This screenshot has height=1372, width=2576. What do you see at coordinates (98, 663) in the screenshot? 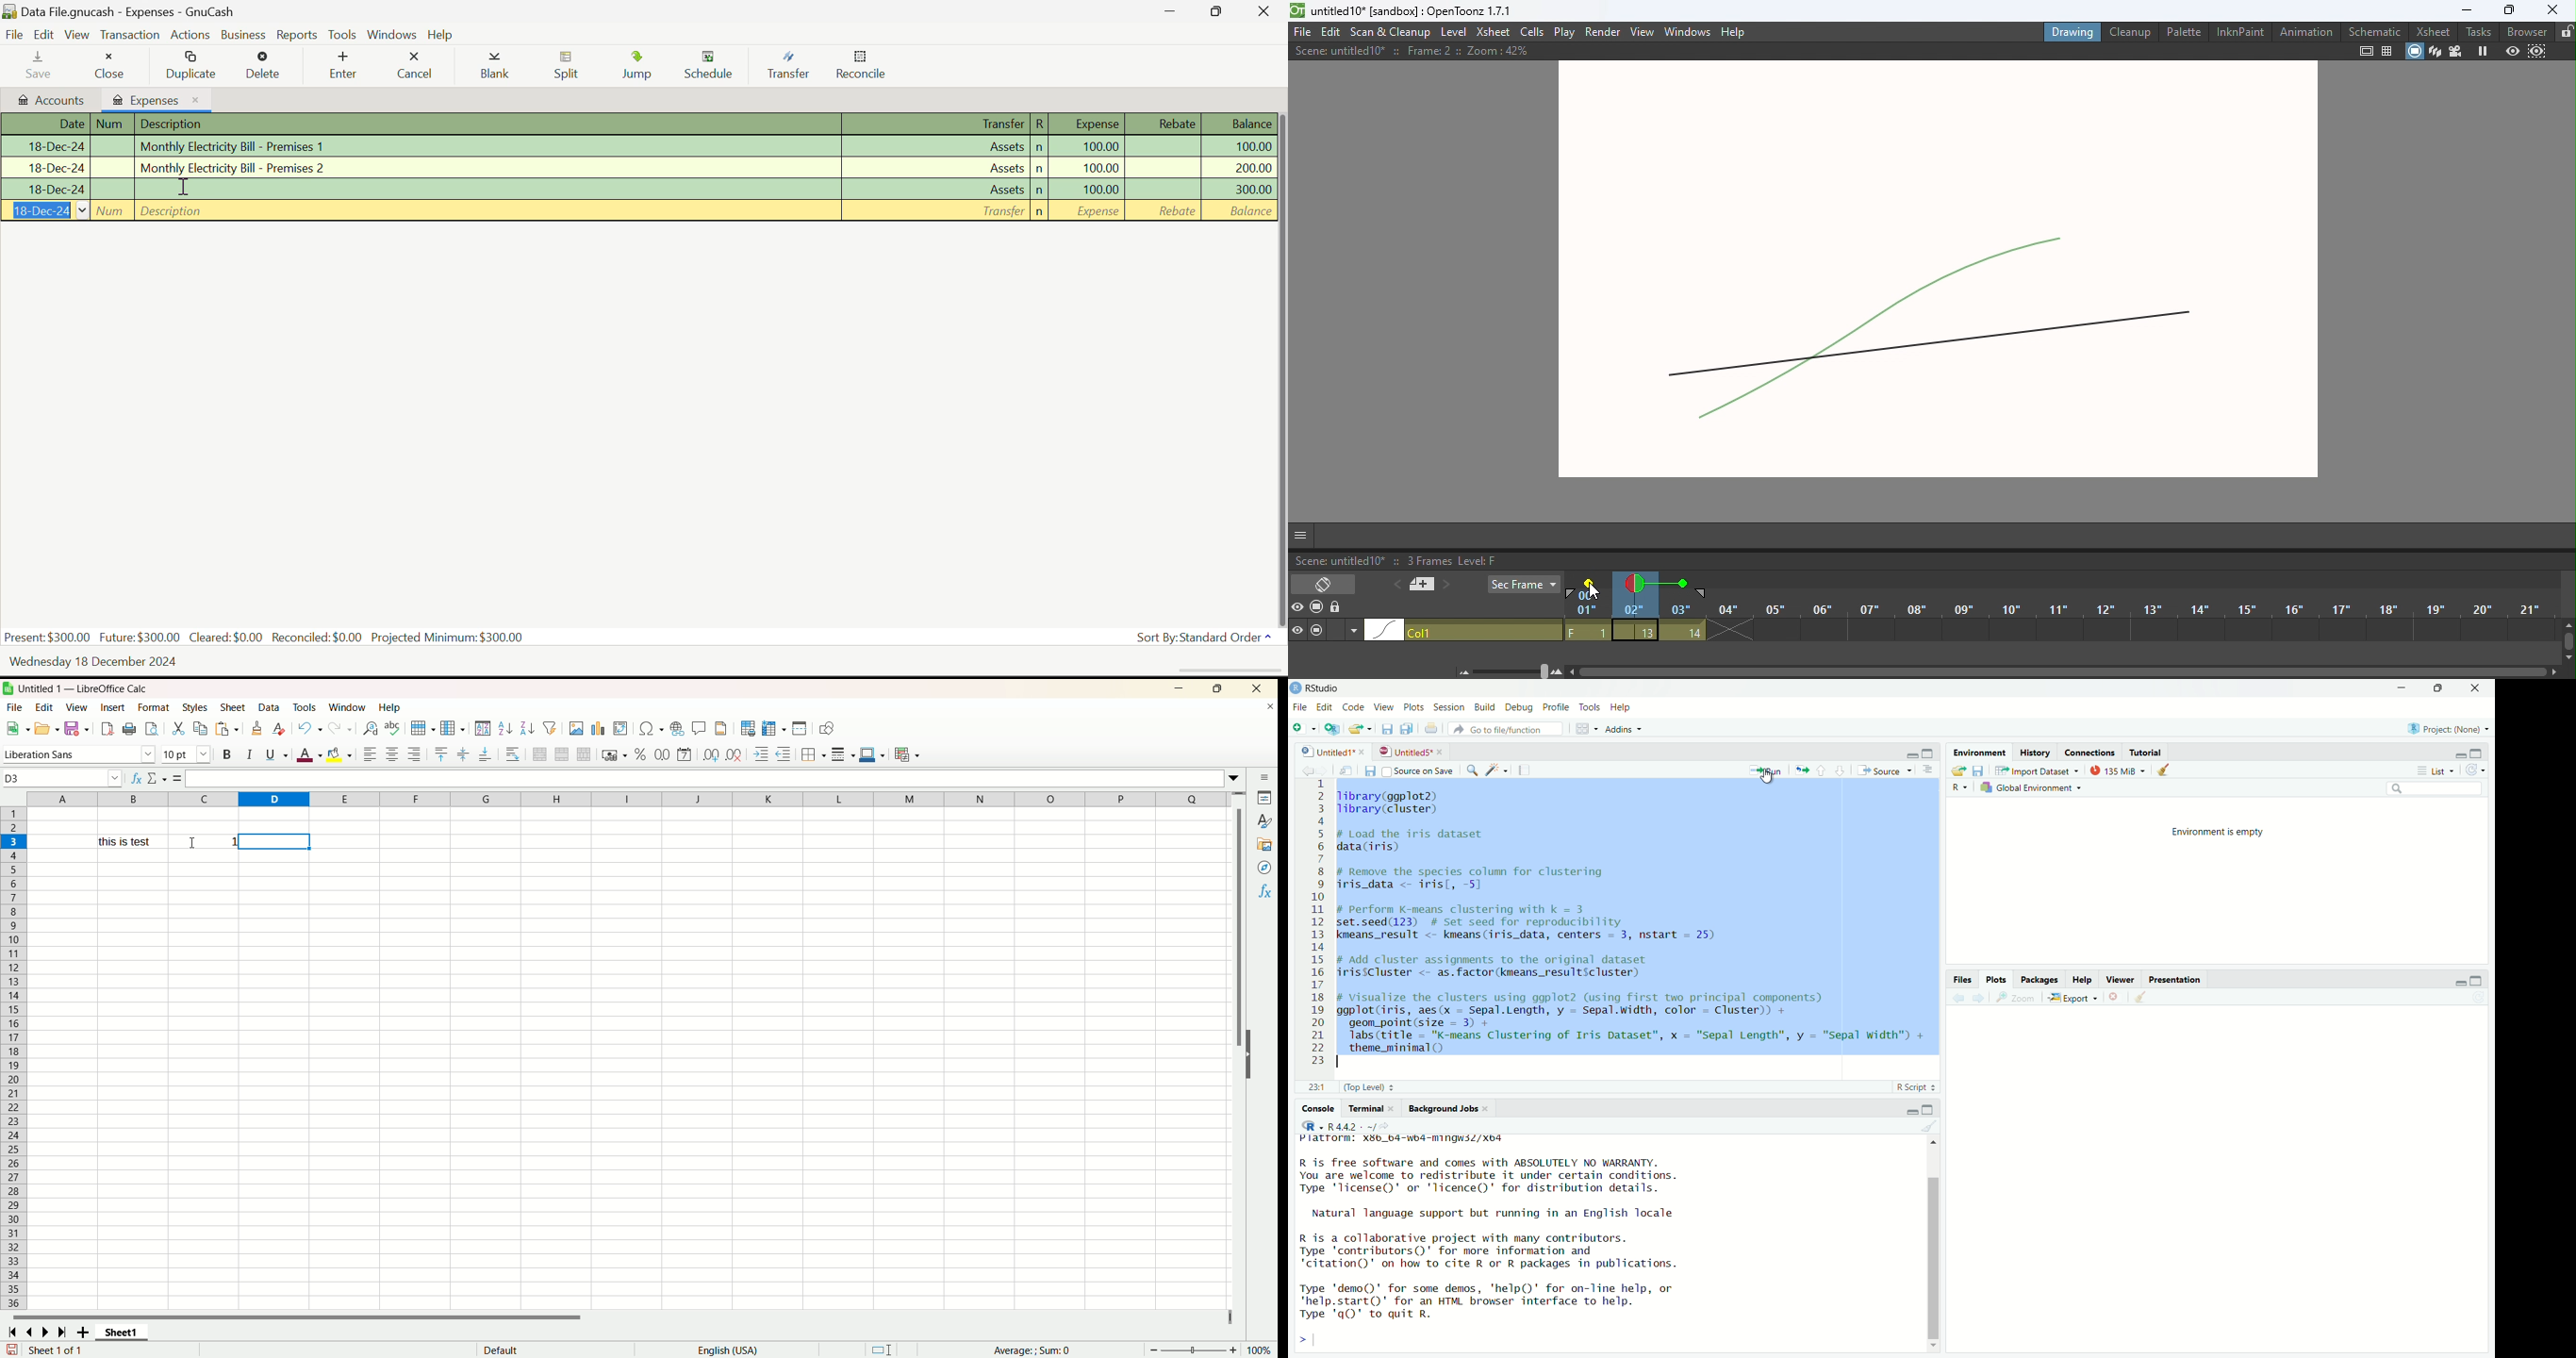
I see `Wednesday, 18 December 2024` at bounding box center [98, 663].